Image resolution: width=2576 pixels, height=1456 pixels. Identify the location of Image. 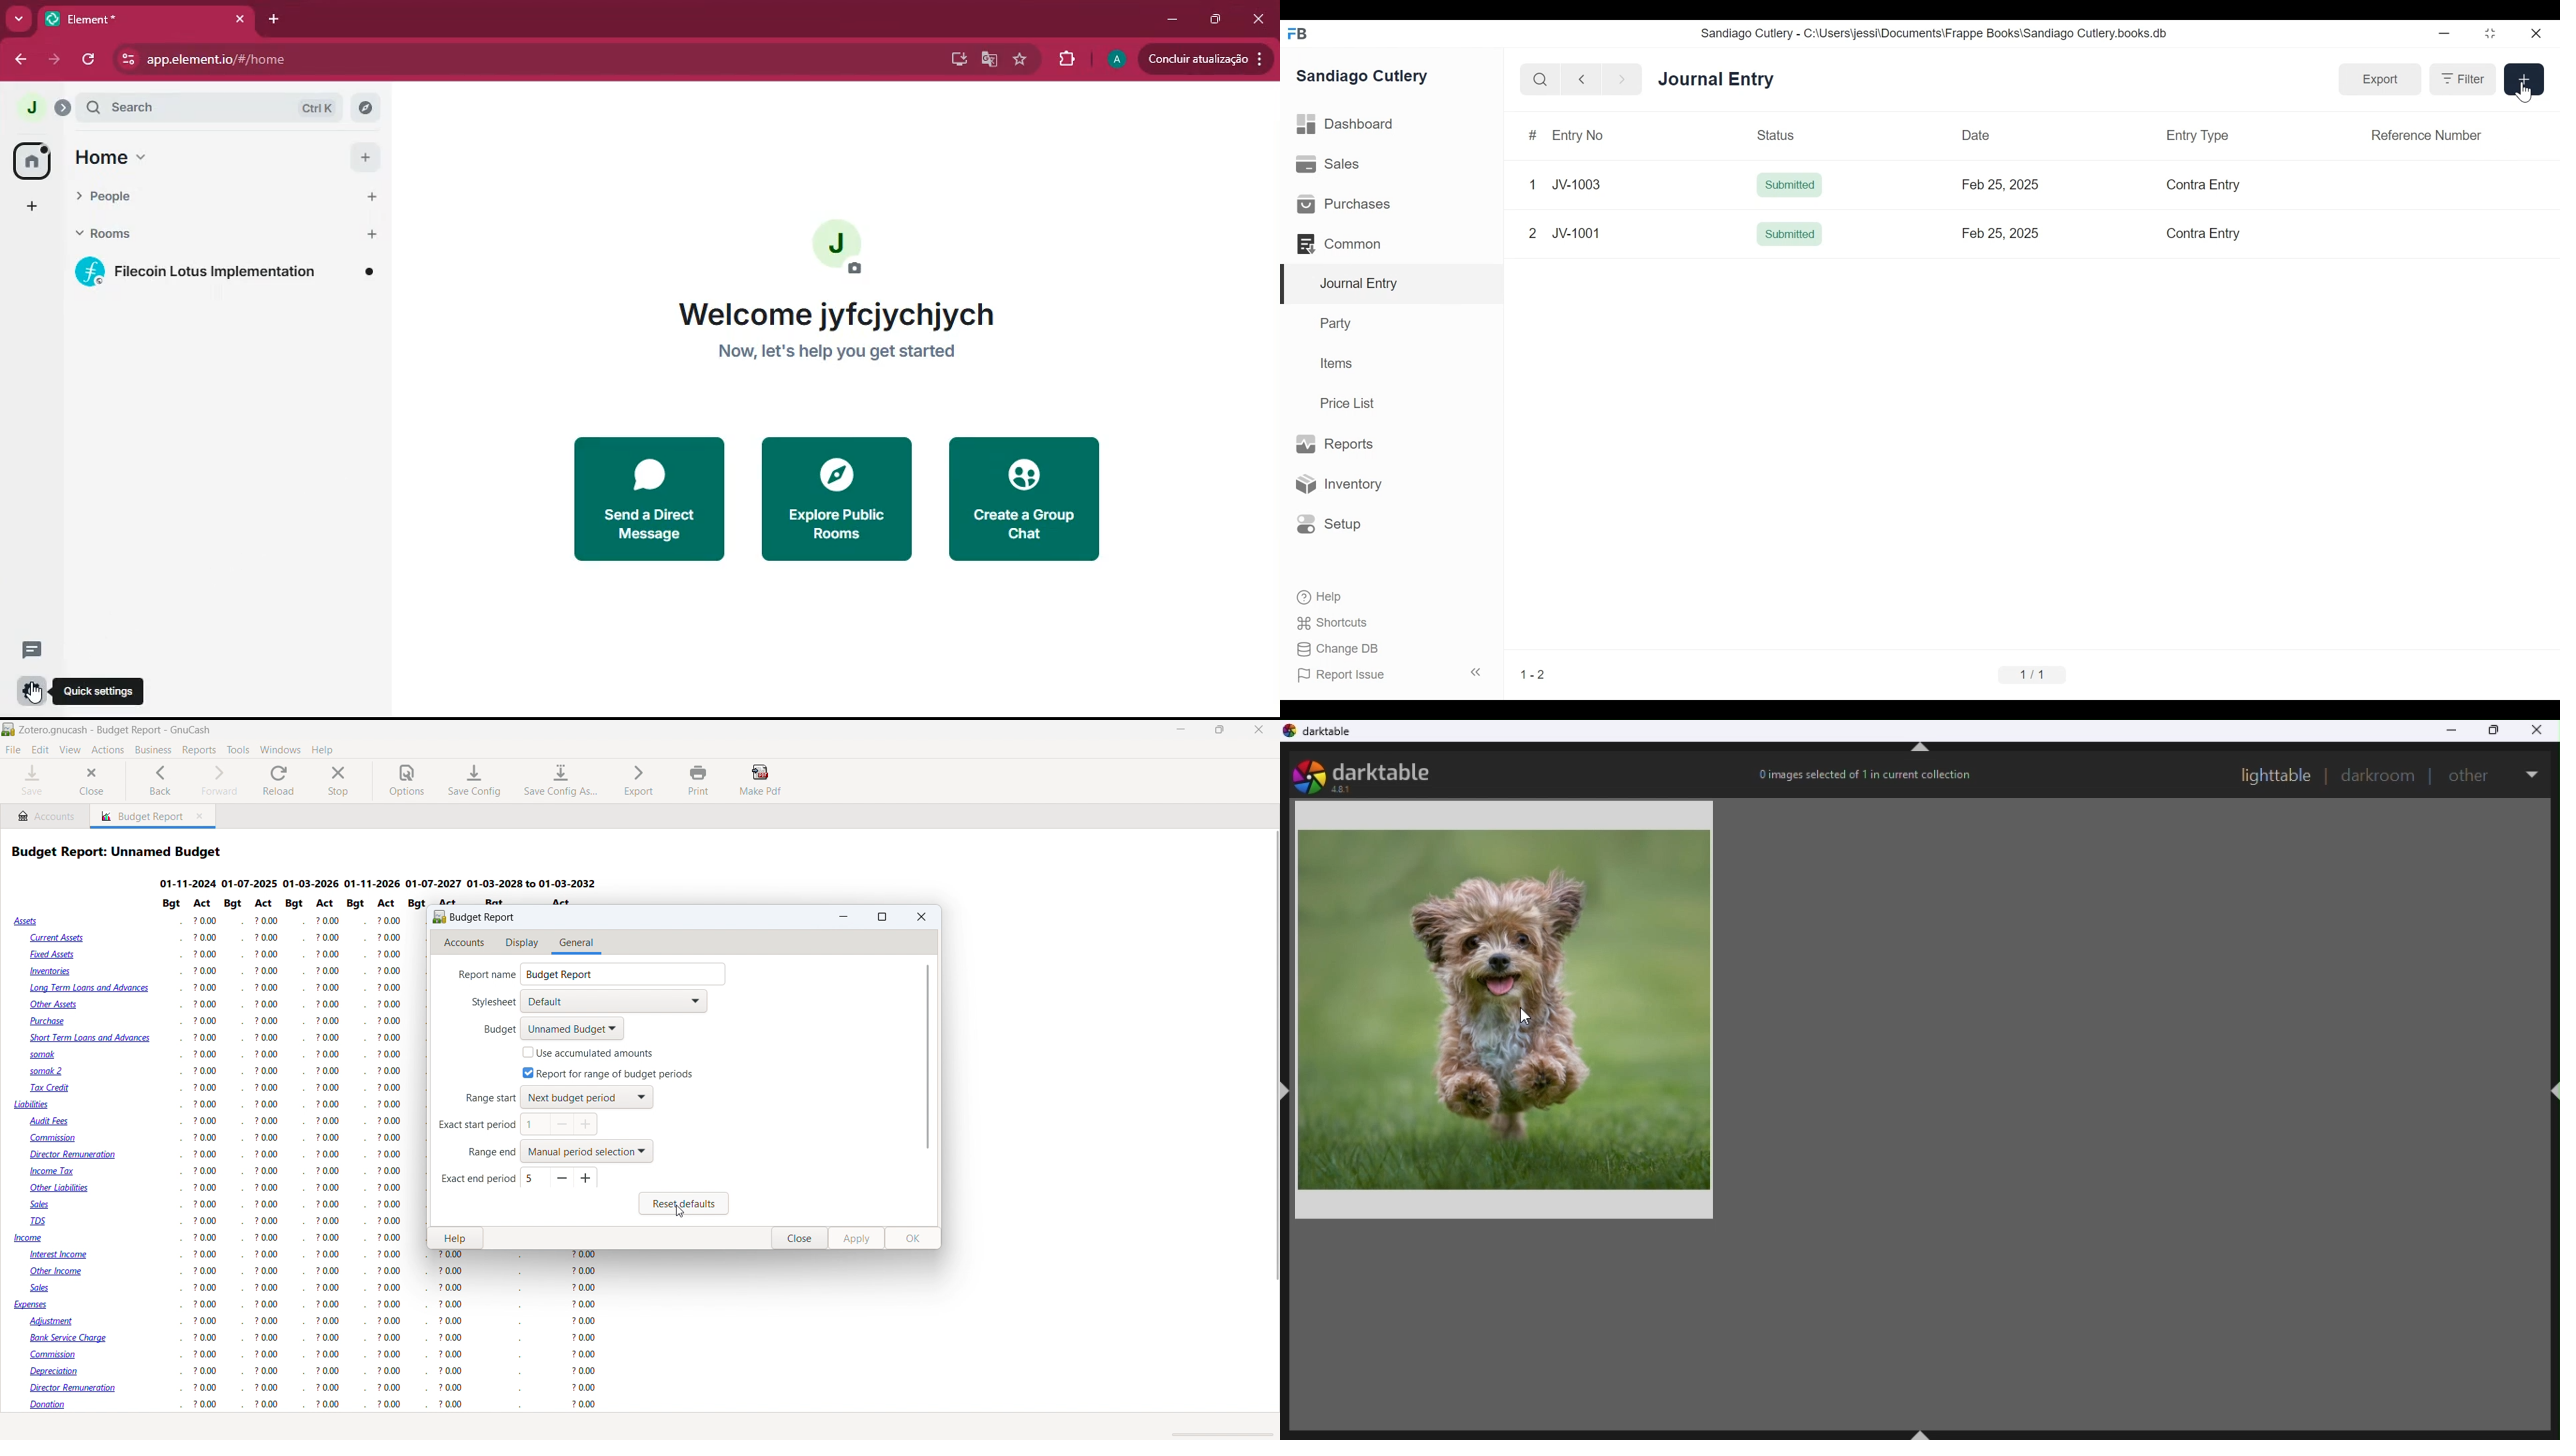
(1511, 1007).